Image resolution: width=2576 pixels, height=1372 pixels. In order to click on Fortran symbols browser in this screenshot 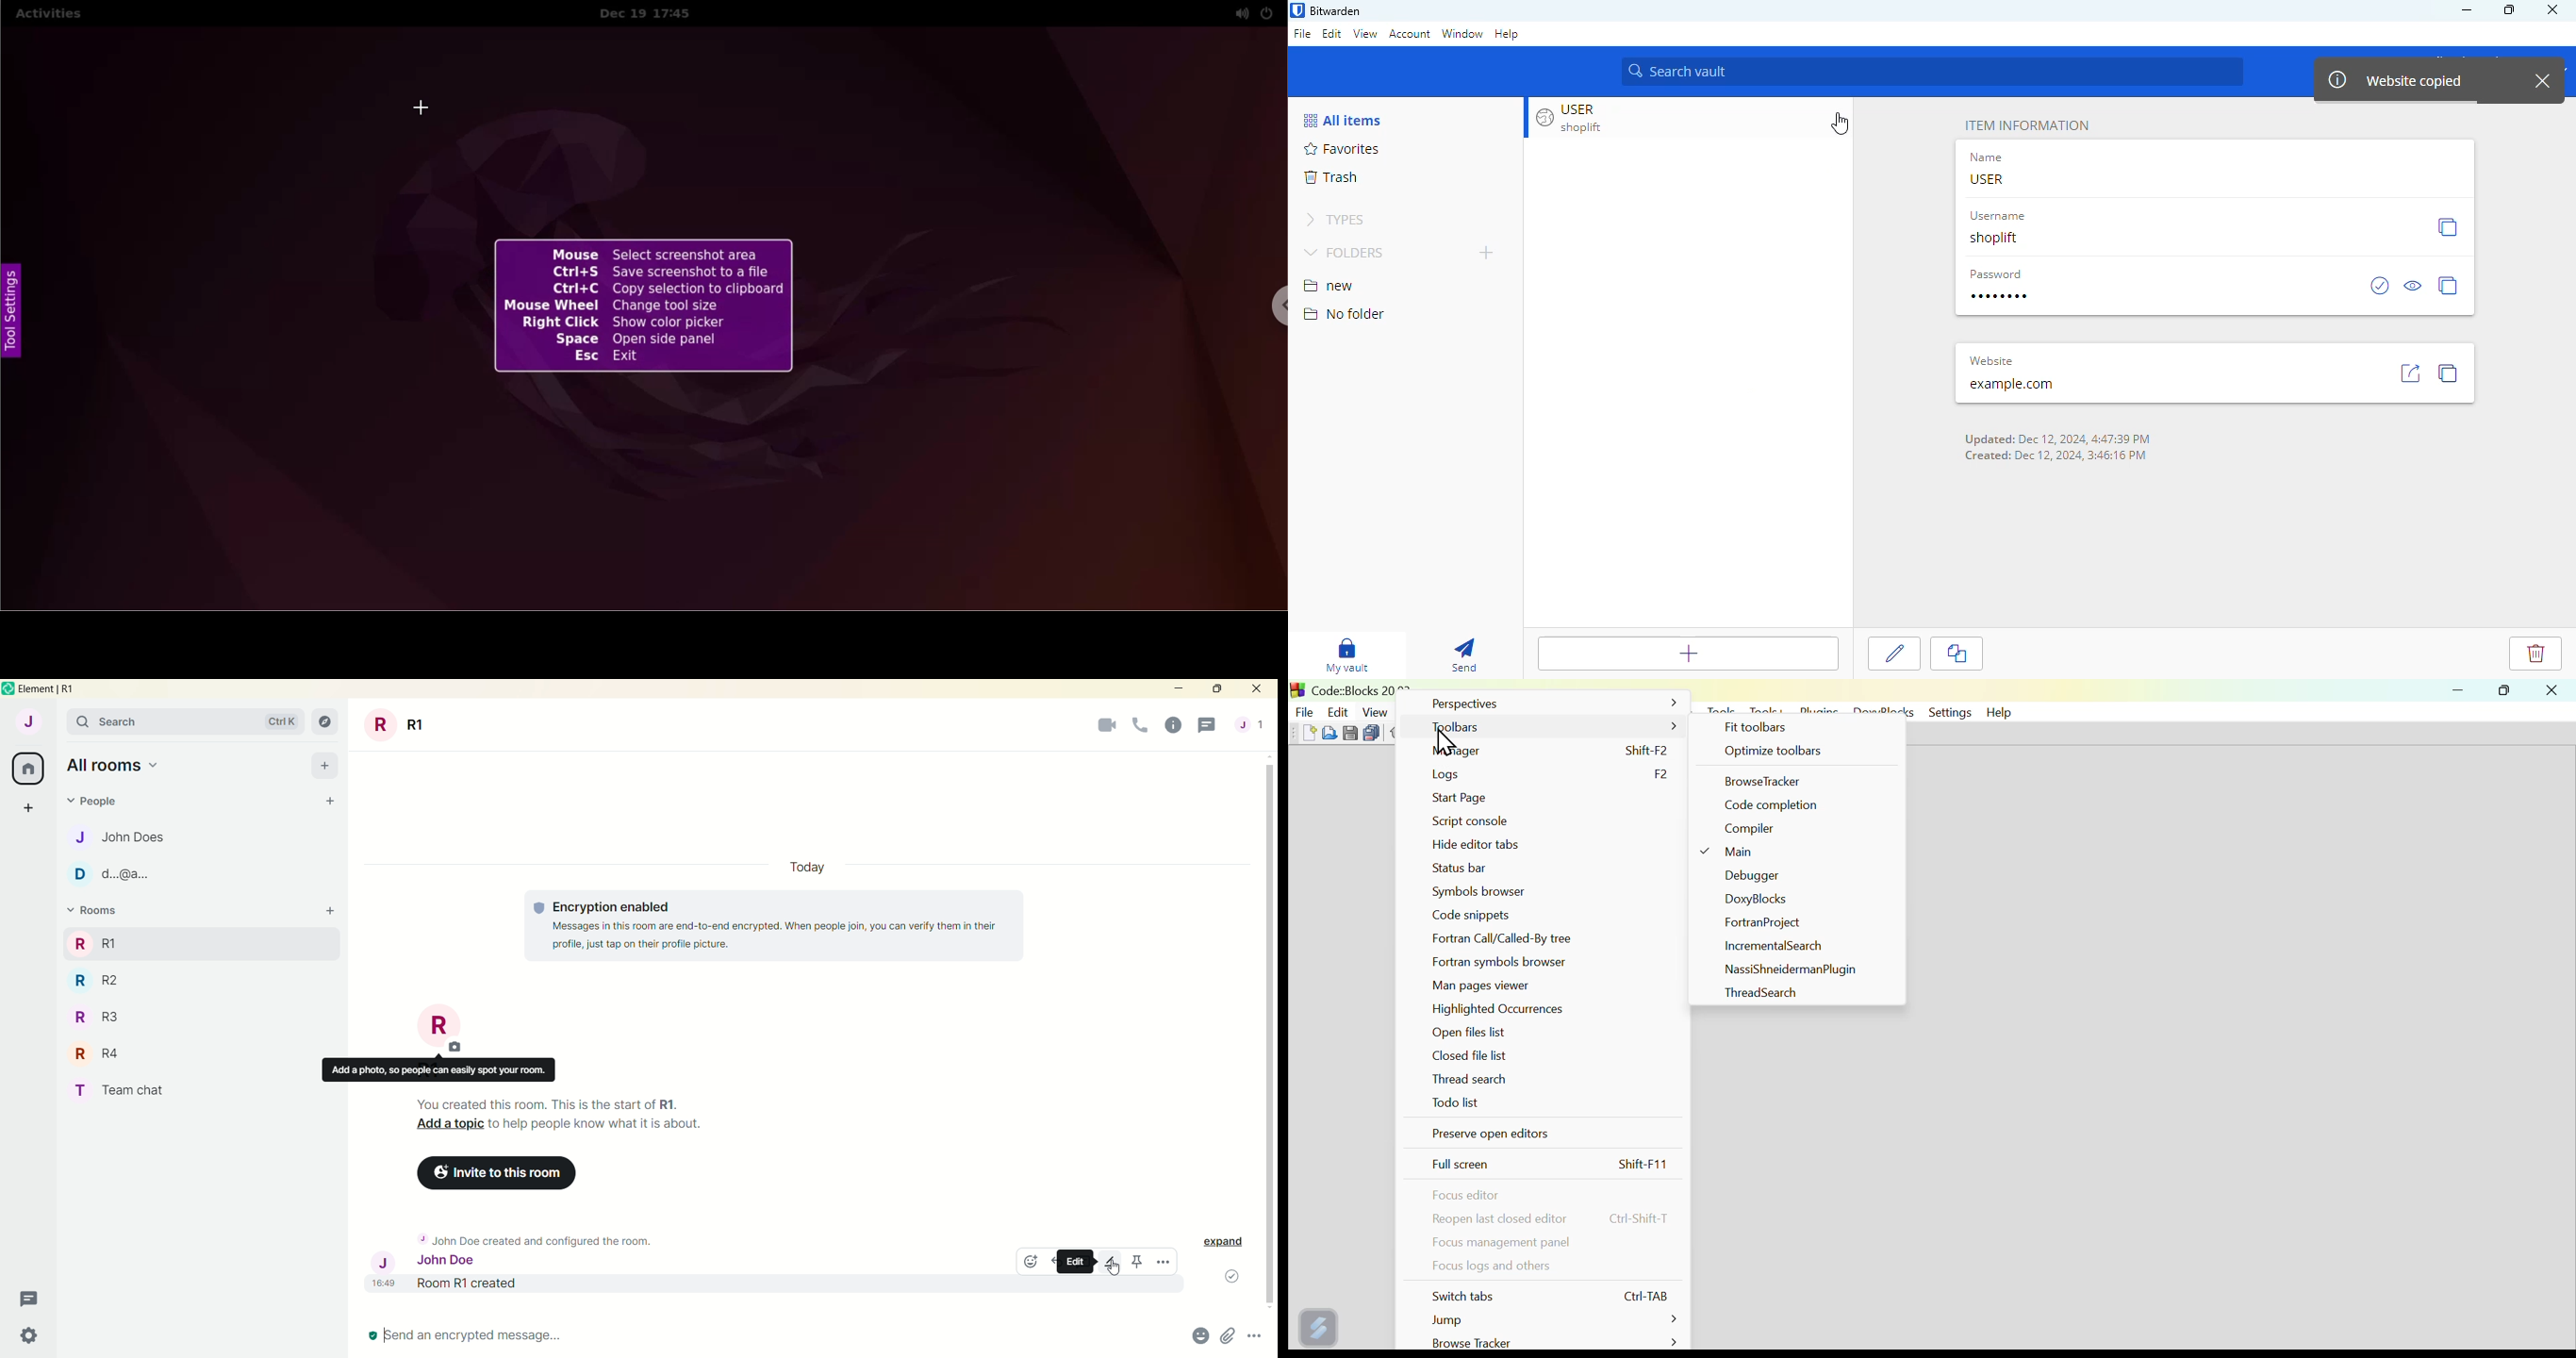, I will do `click(1507, 961)`.